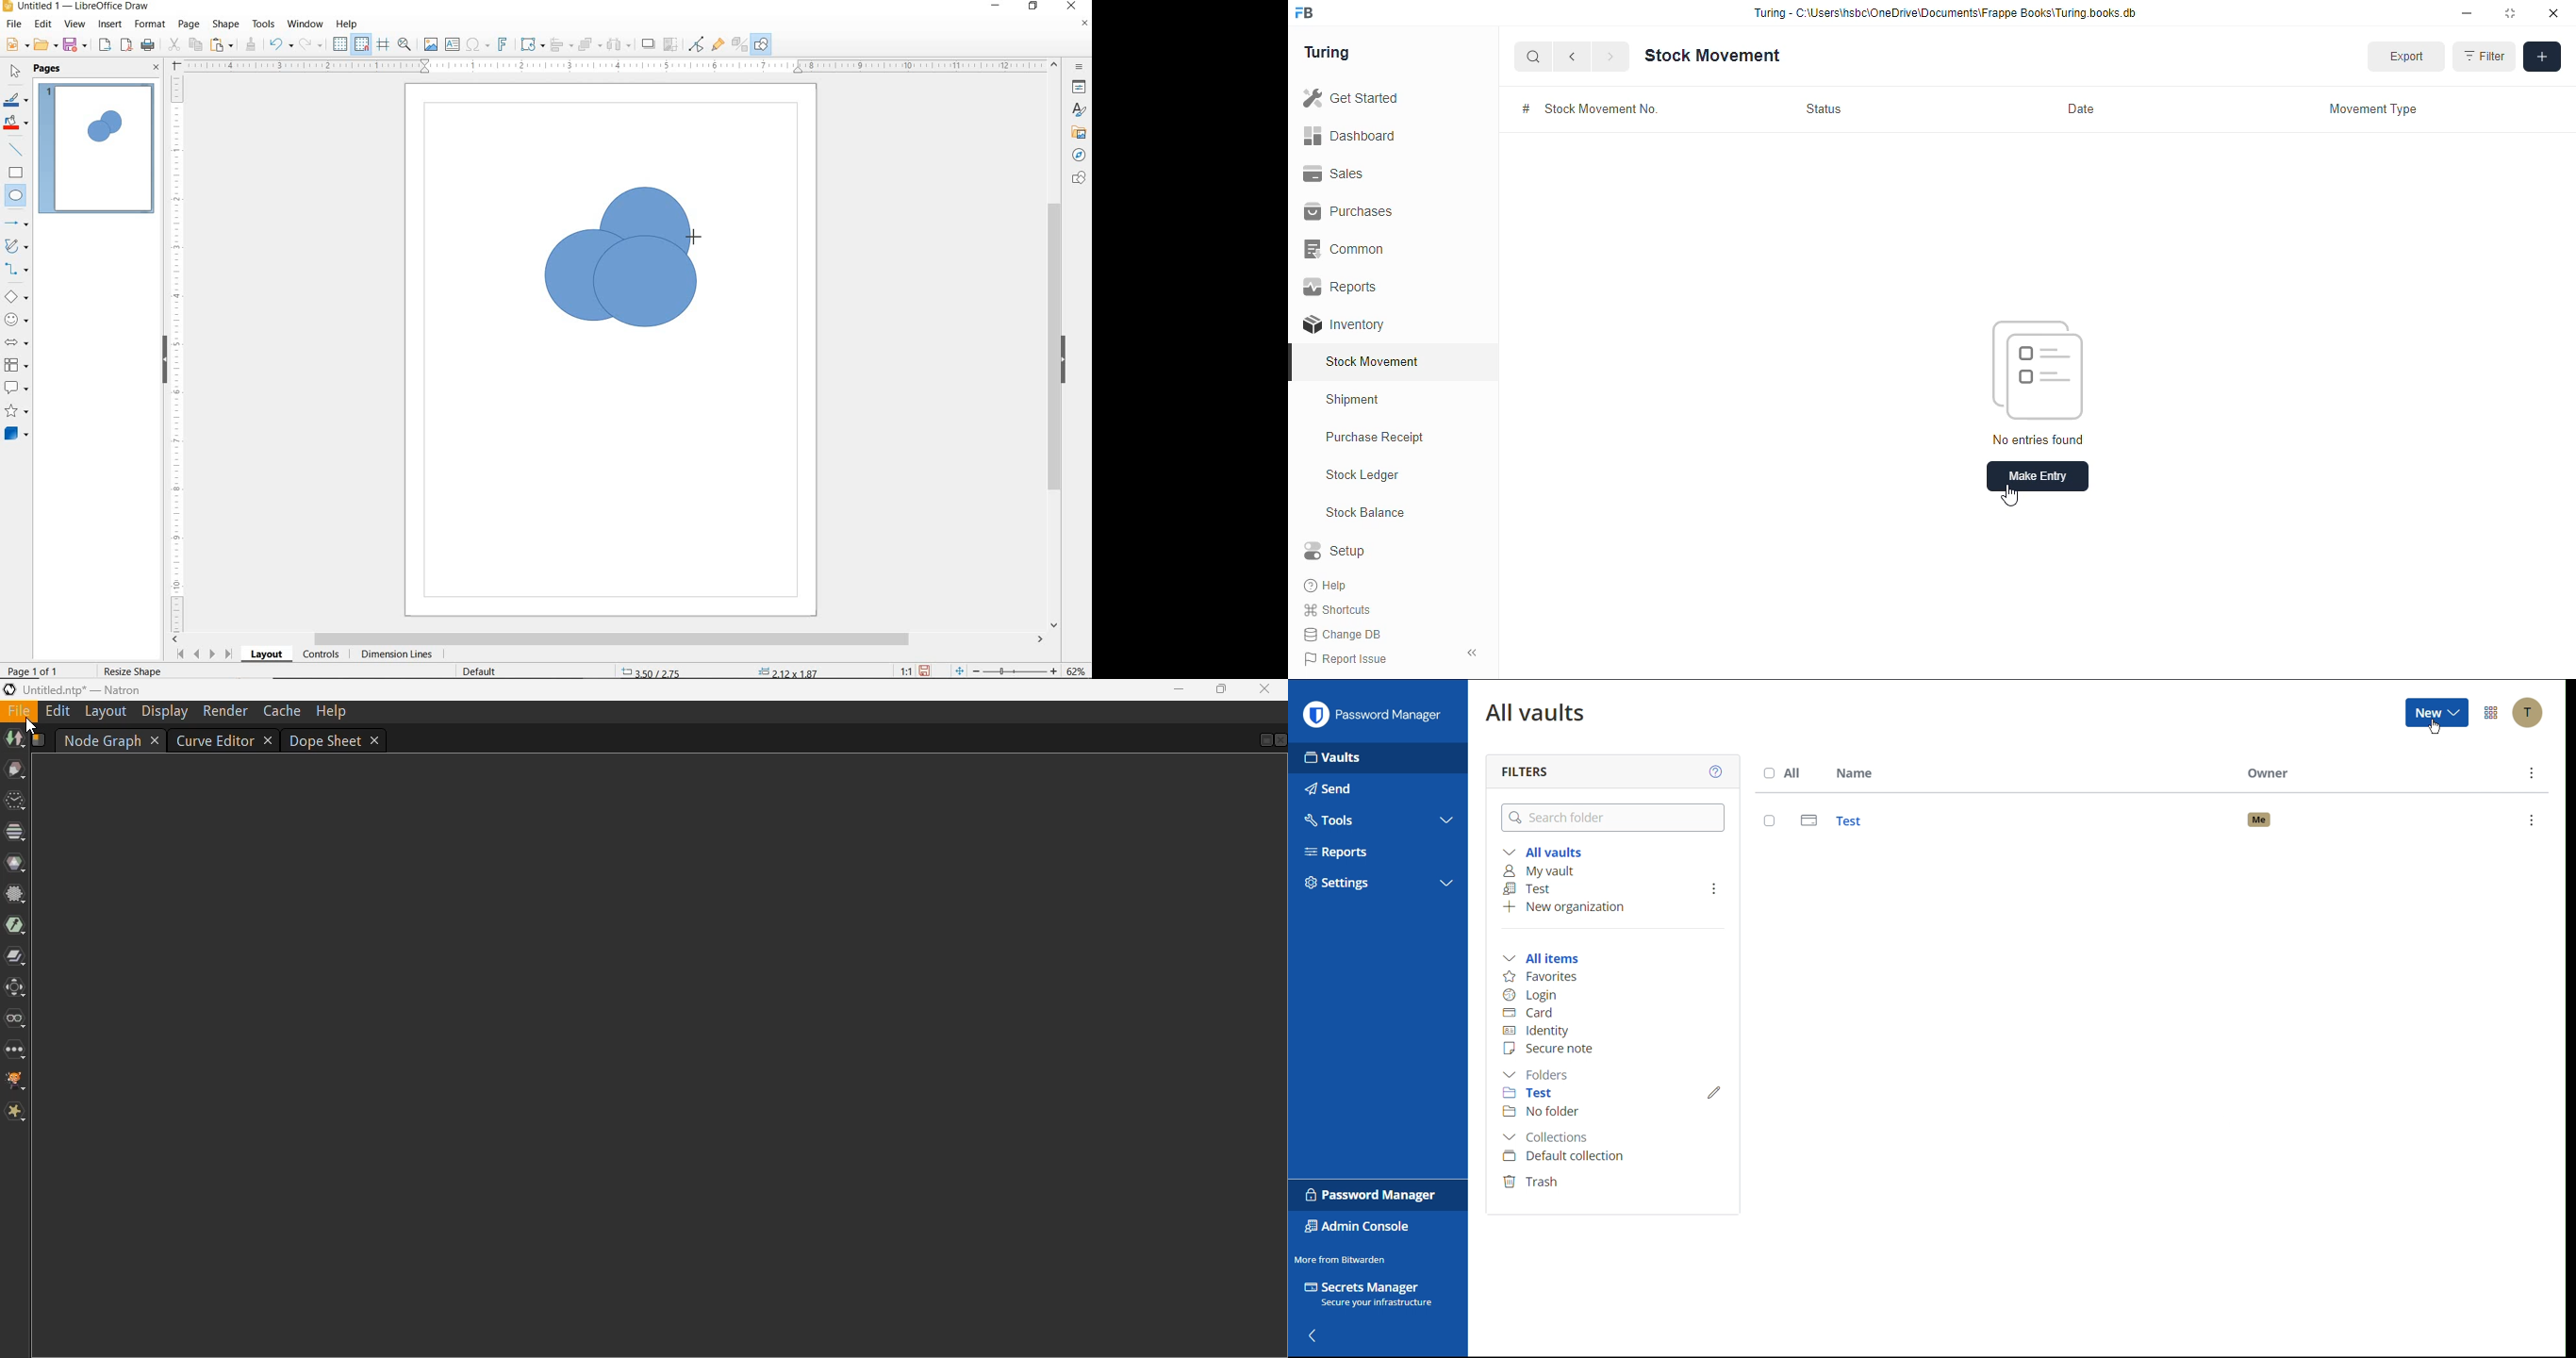 This screenshot has height=1372, width=2576. Describe the element at coordinates (1348, 211) in the screenshot. I see `purchases` at that location.